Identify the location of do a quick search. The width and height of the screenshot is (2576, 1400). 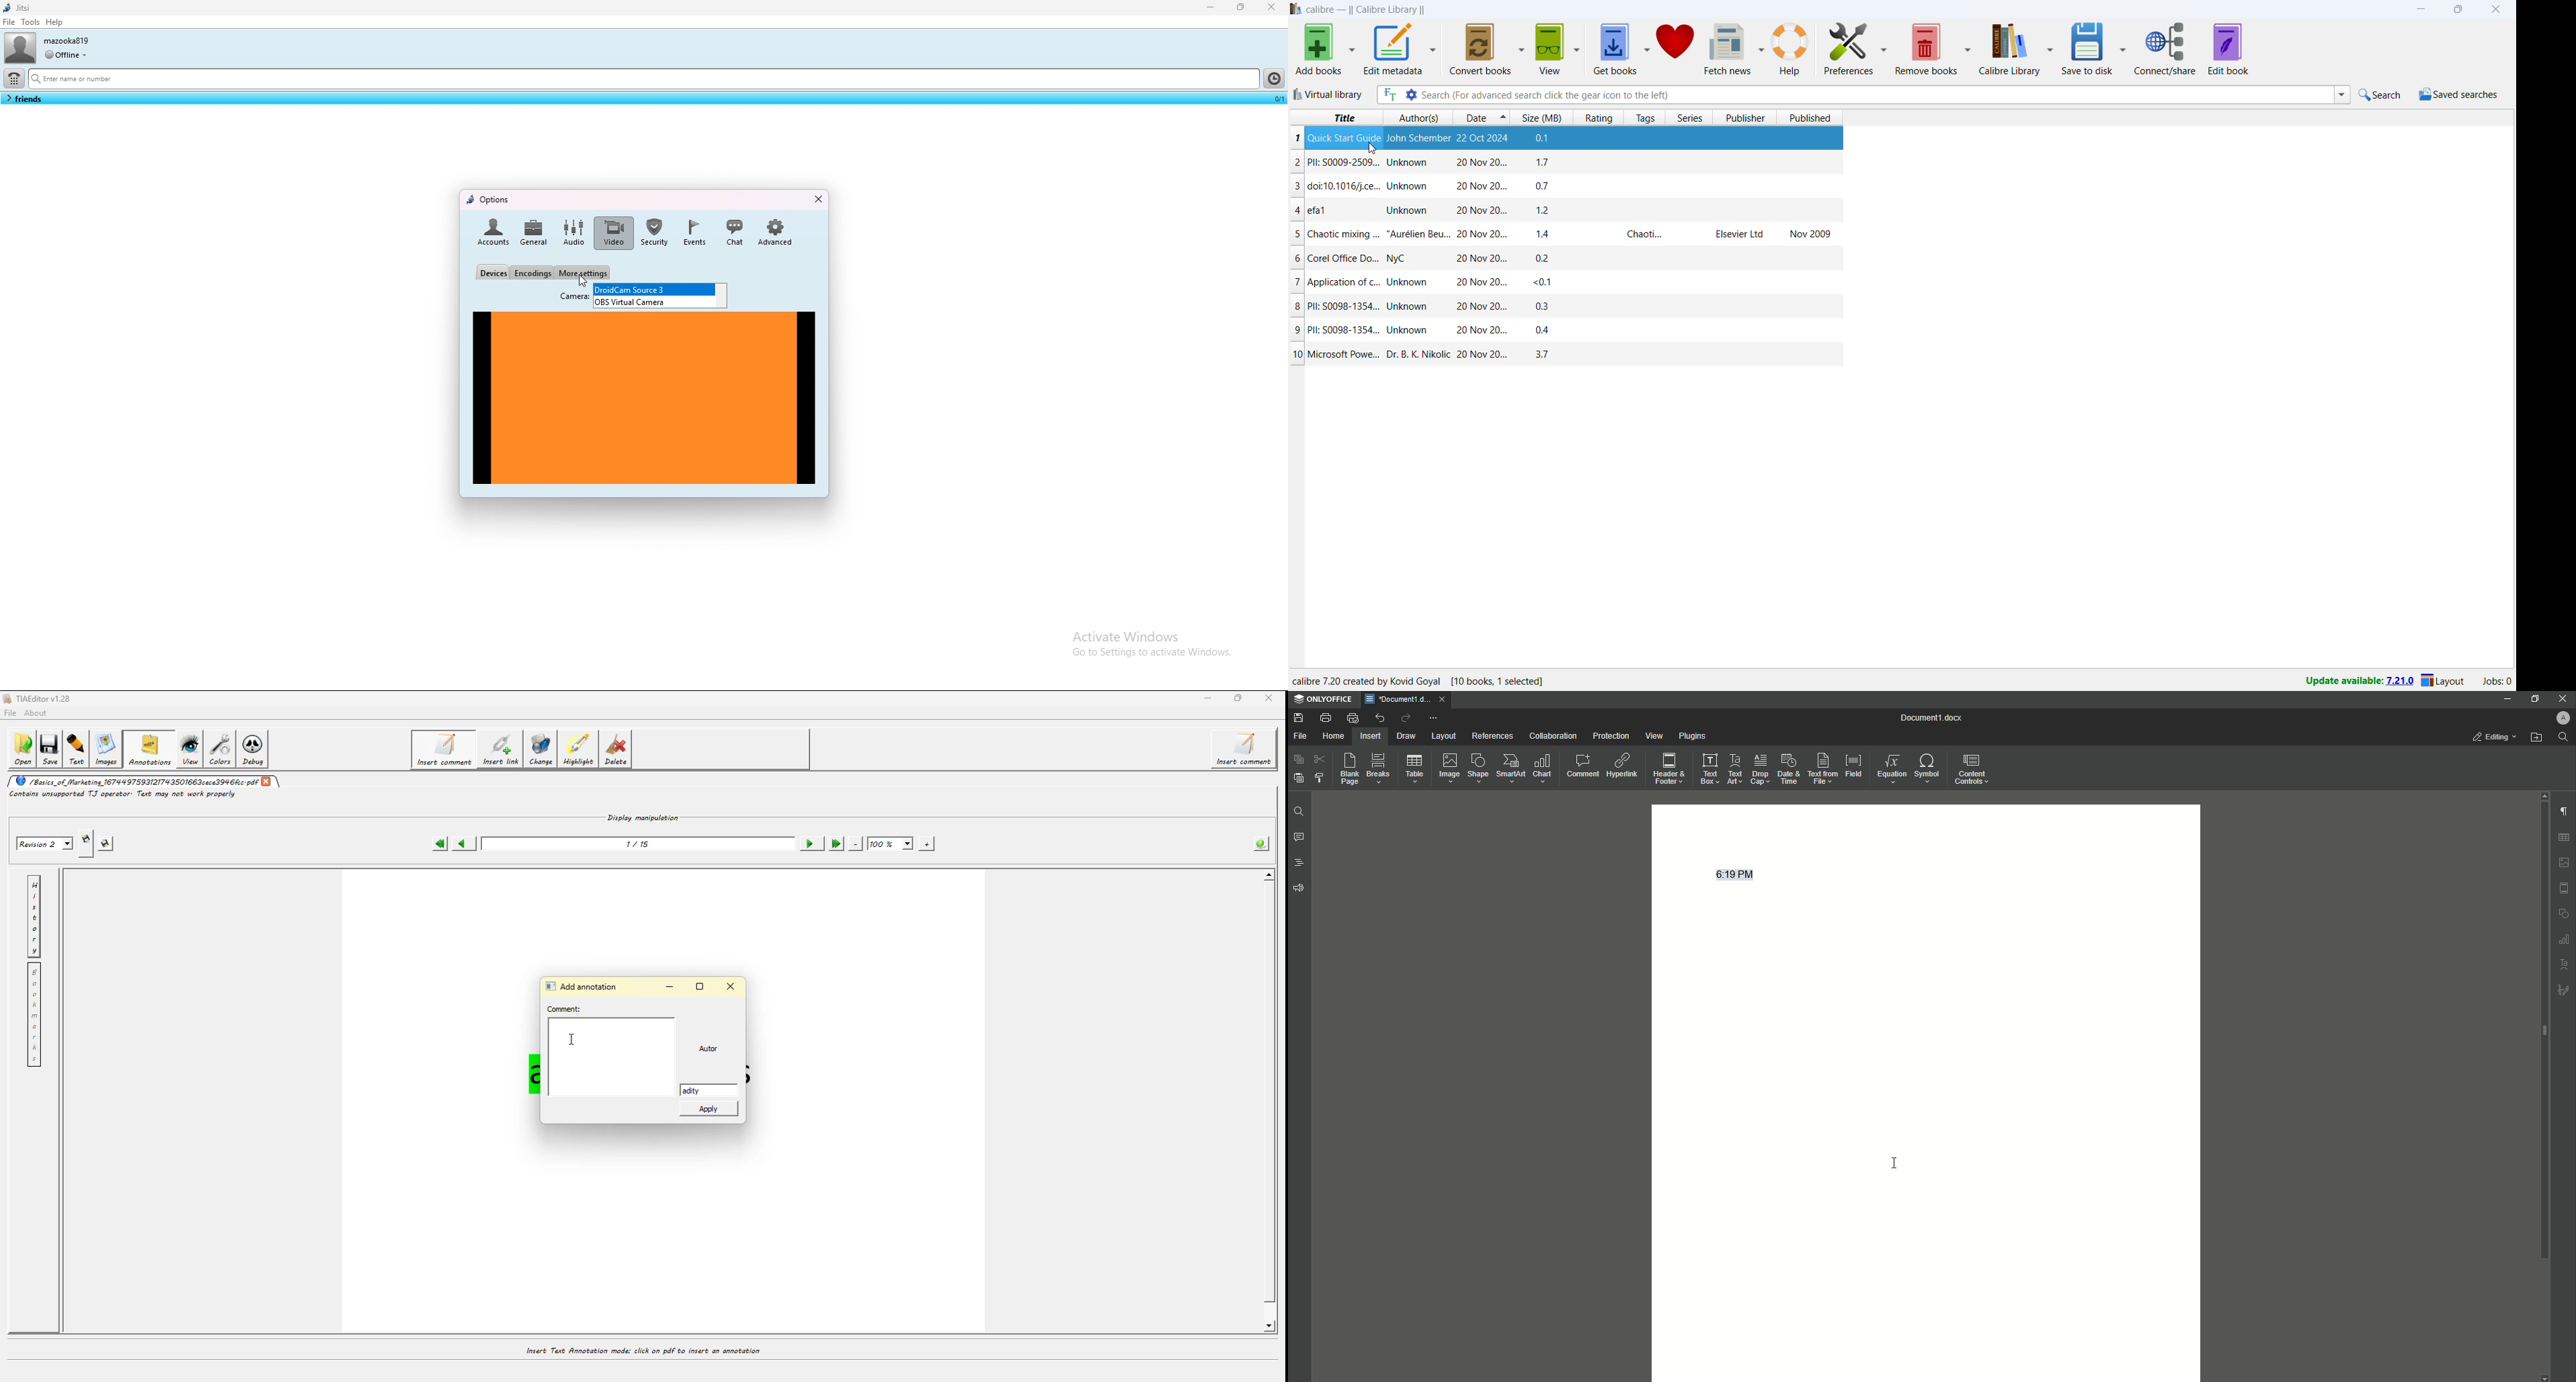
(2380, 94).